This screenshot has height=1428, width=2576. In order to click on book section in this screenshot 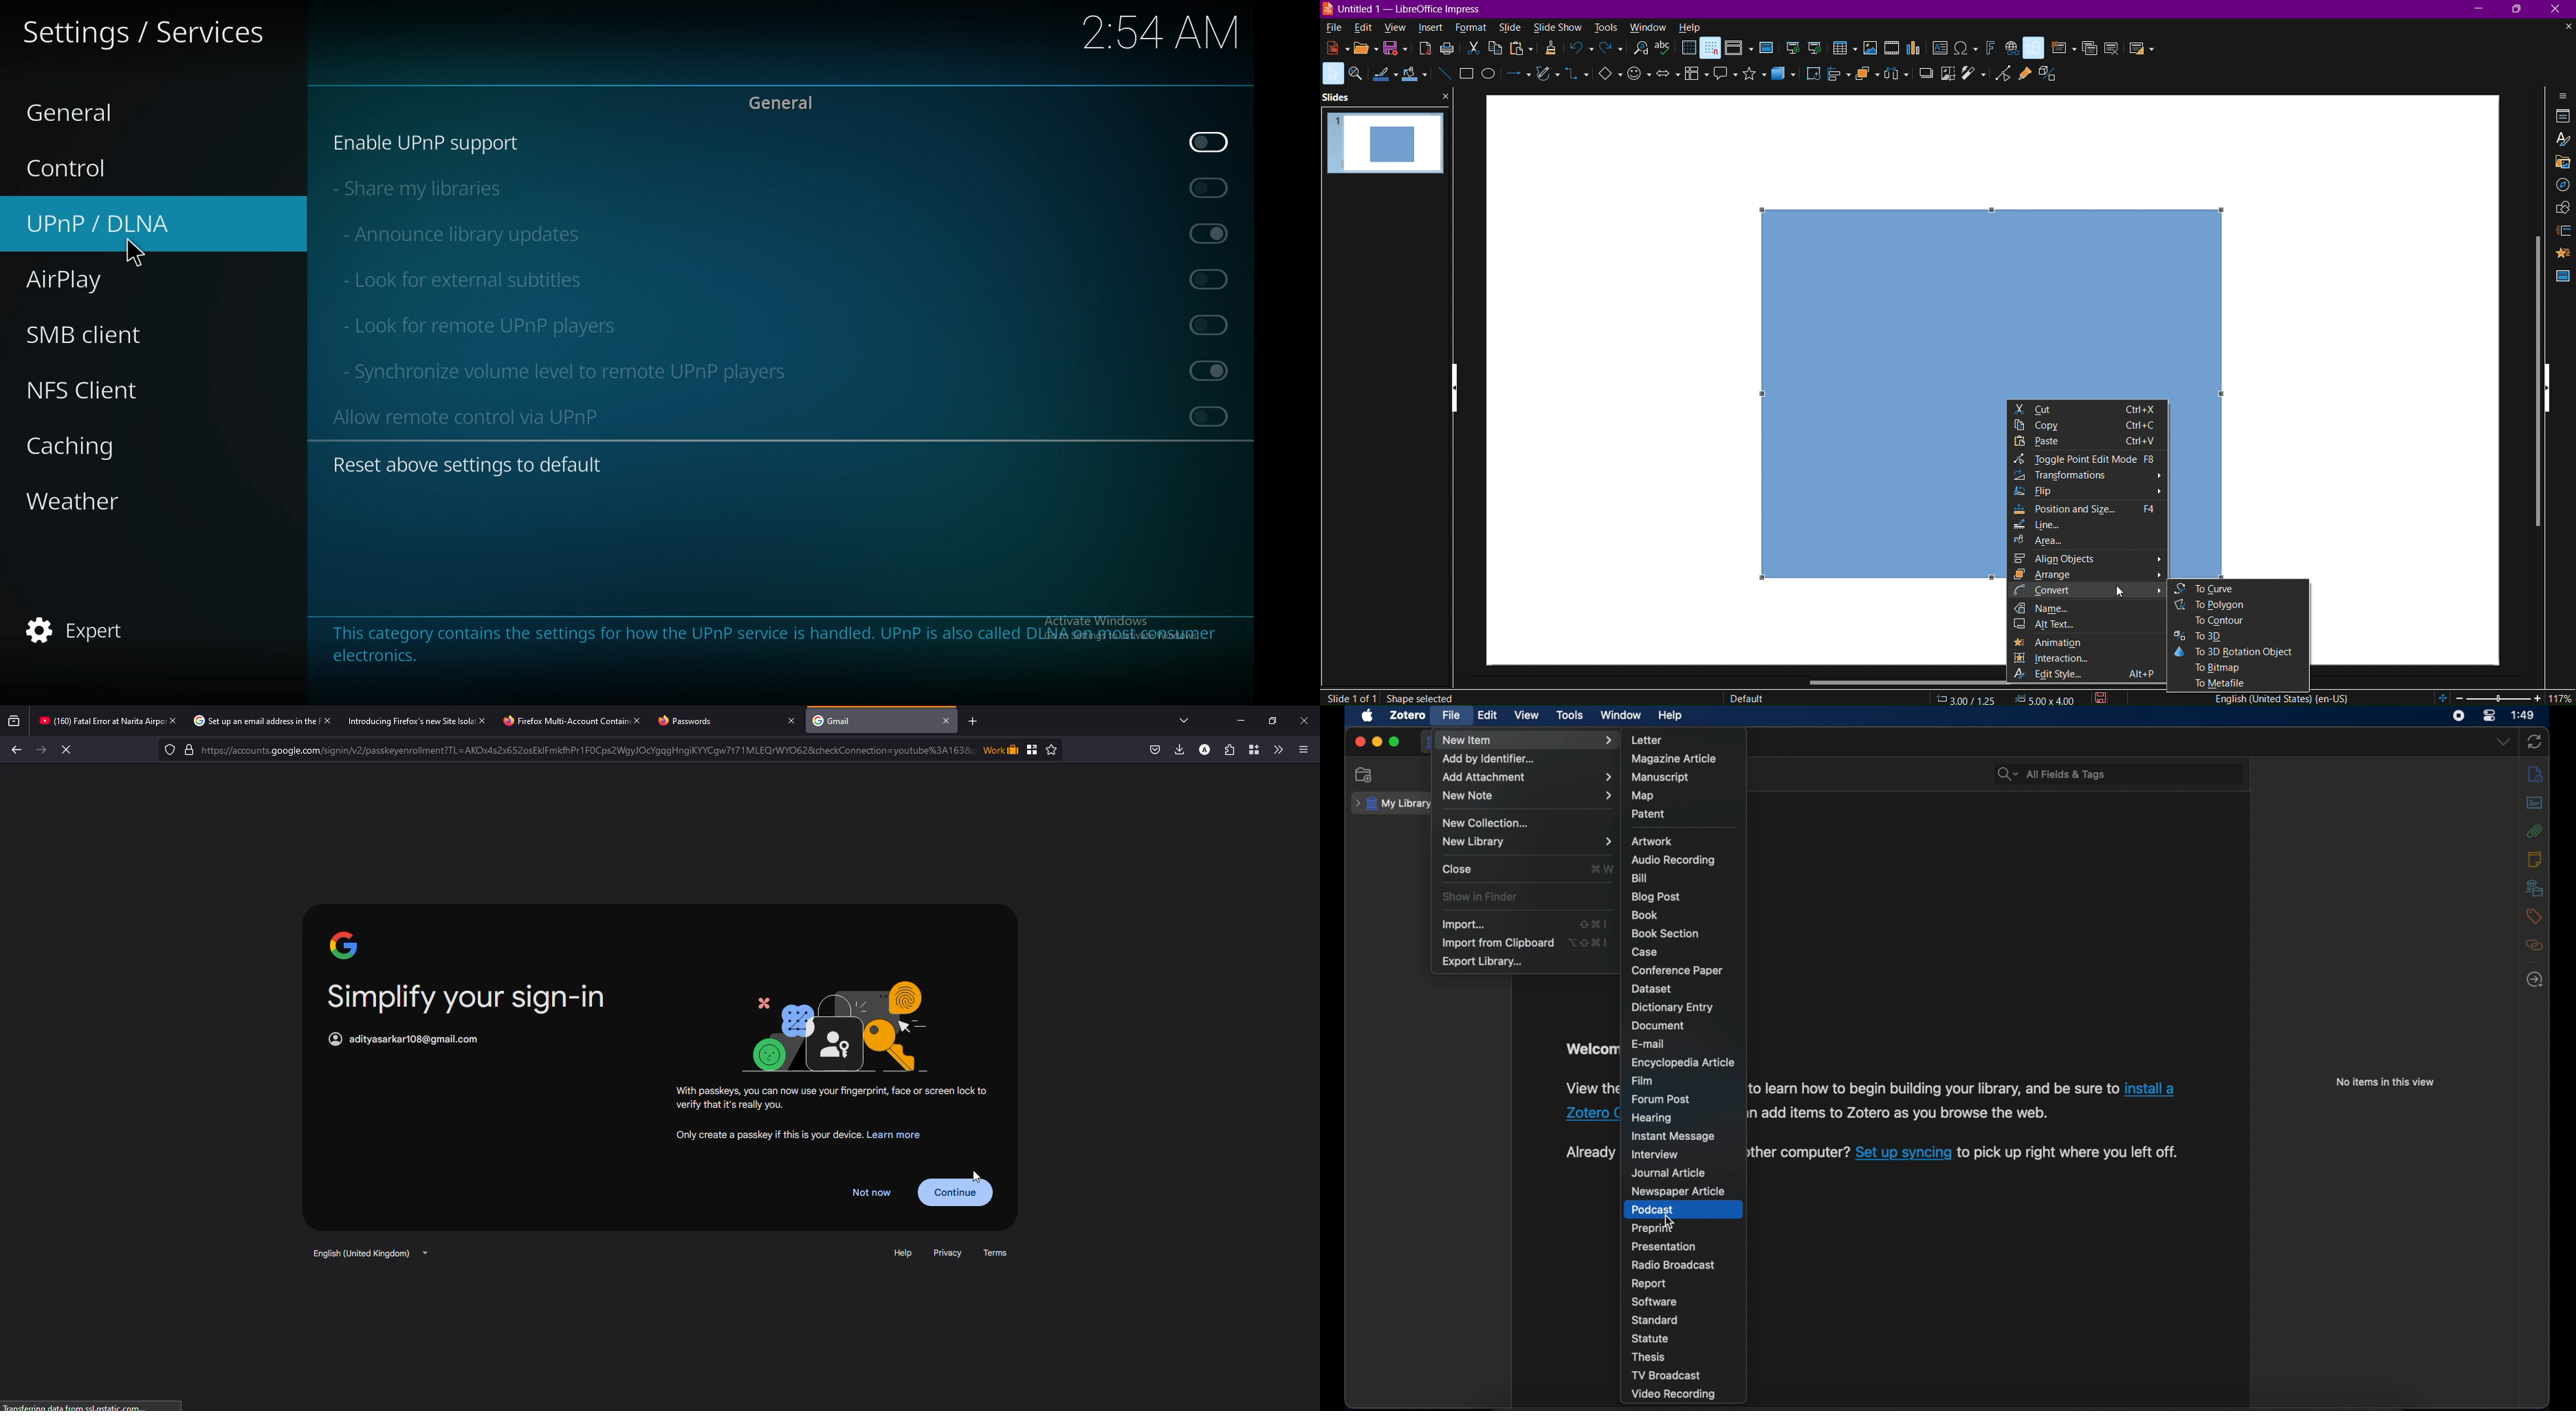, I will do `click(1665, 934)`.